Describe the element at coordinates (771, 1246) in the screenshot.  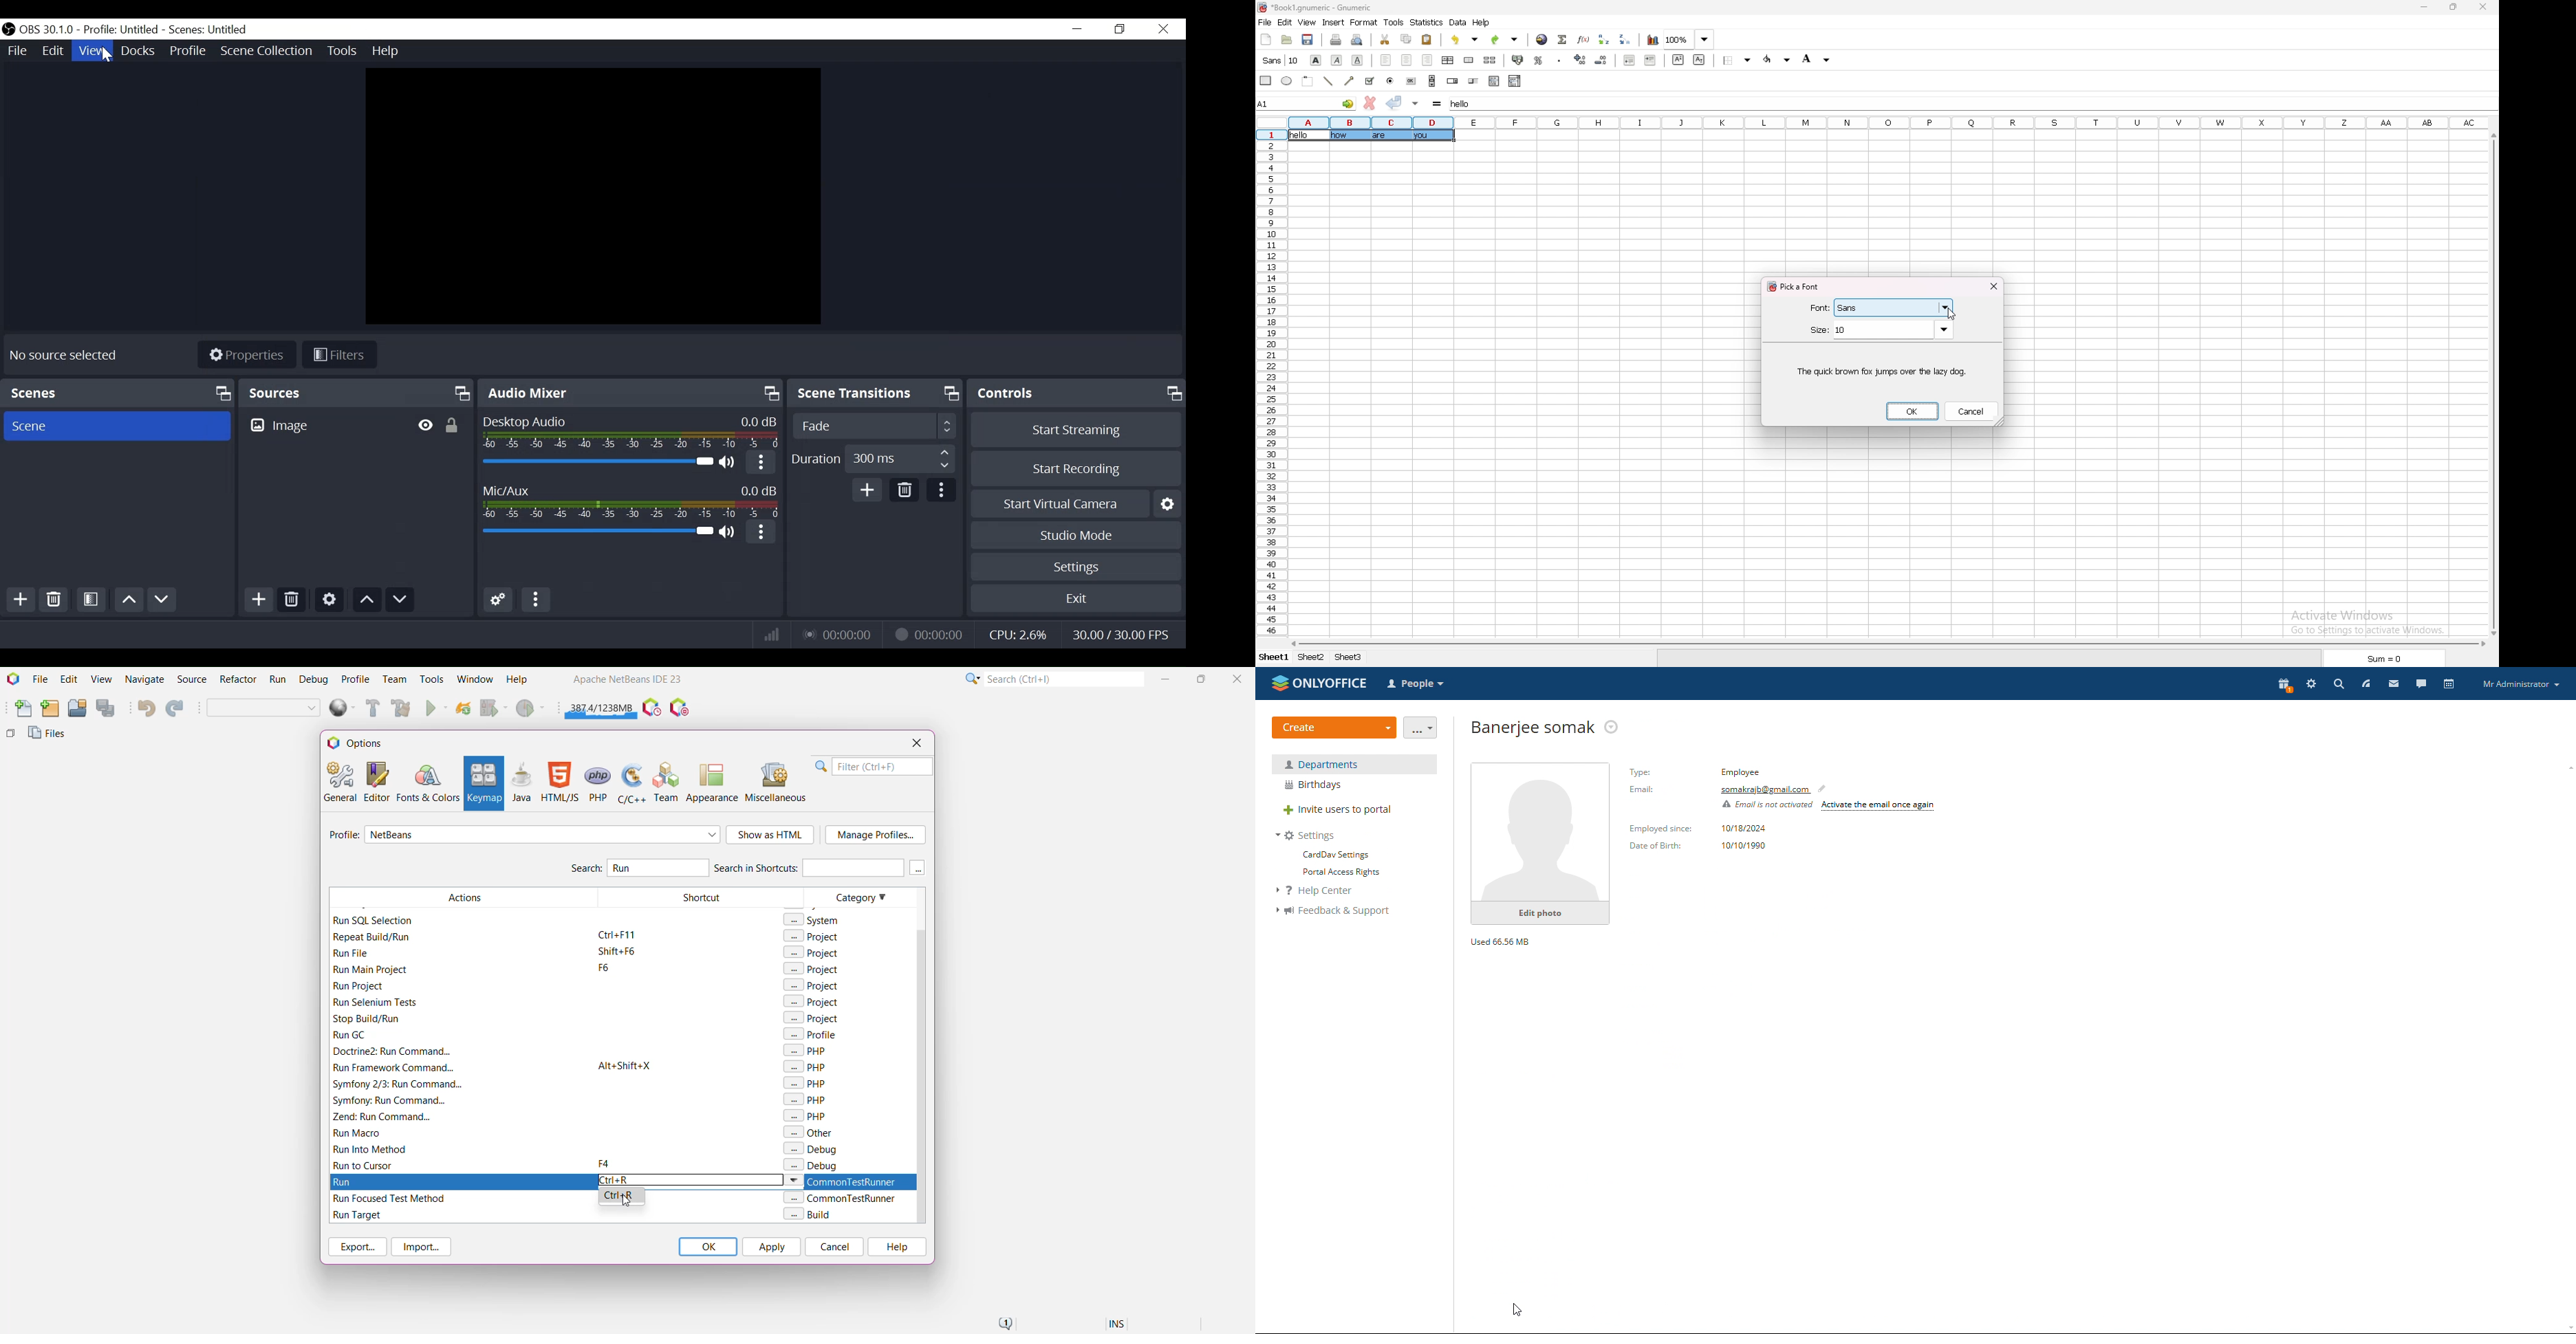
I see `Apply` at that location.